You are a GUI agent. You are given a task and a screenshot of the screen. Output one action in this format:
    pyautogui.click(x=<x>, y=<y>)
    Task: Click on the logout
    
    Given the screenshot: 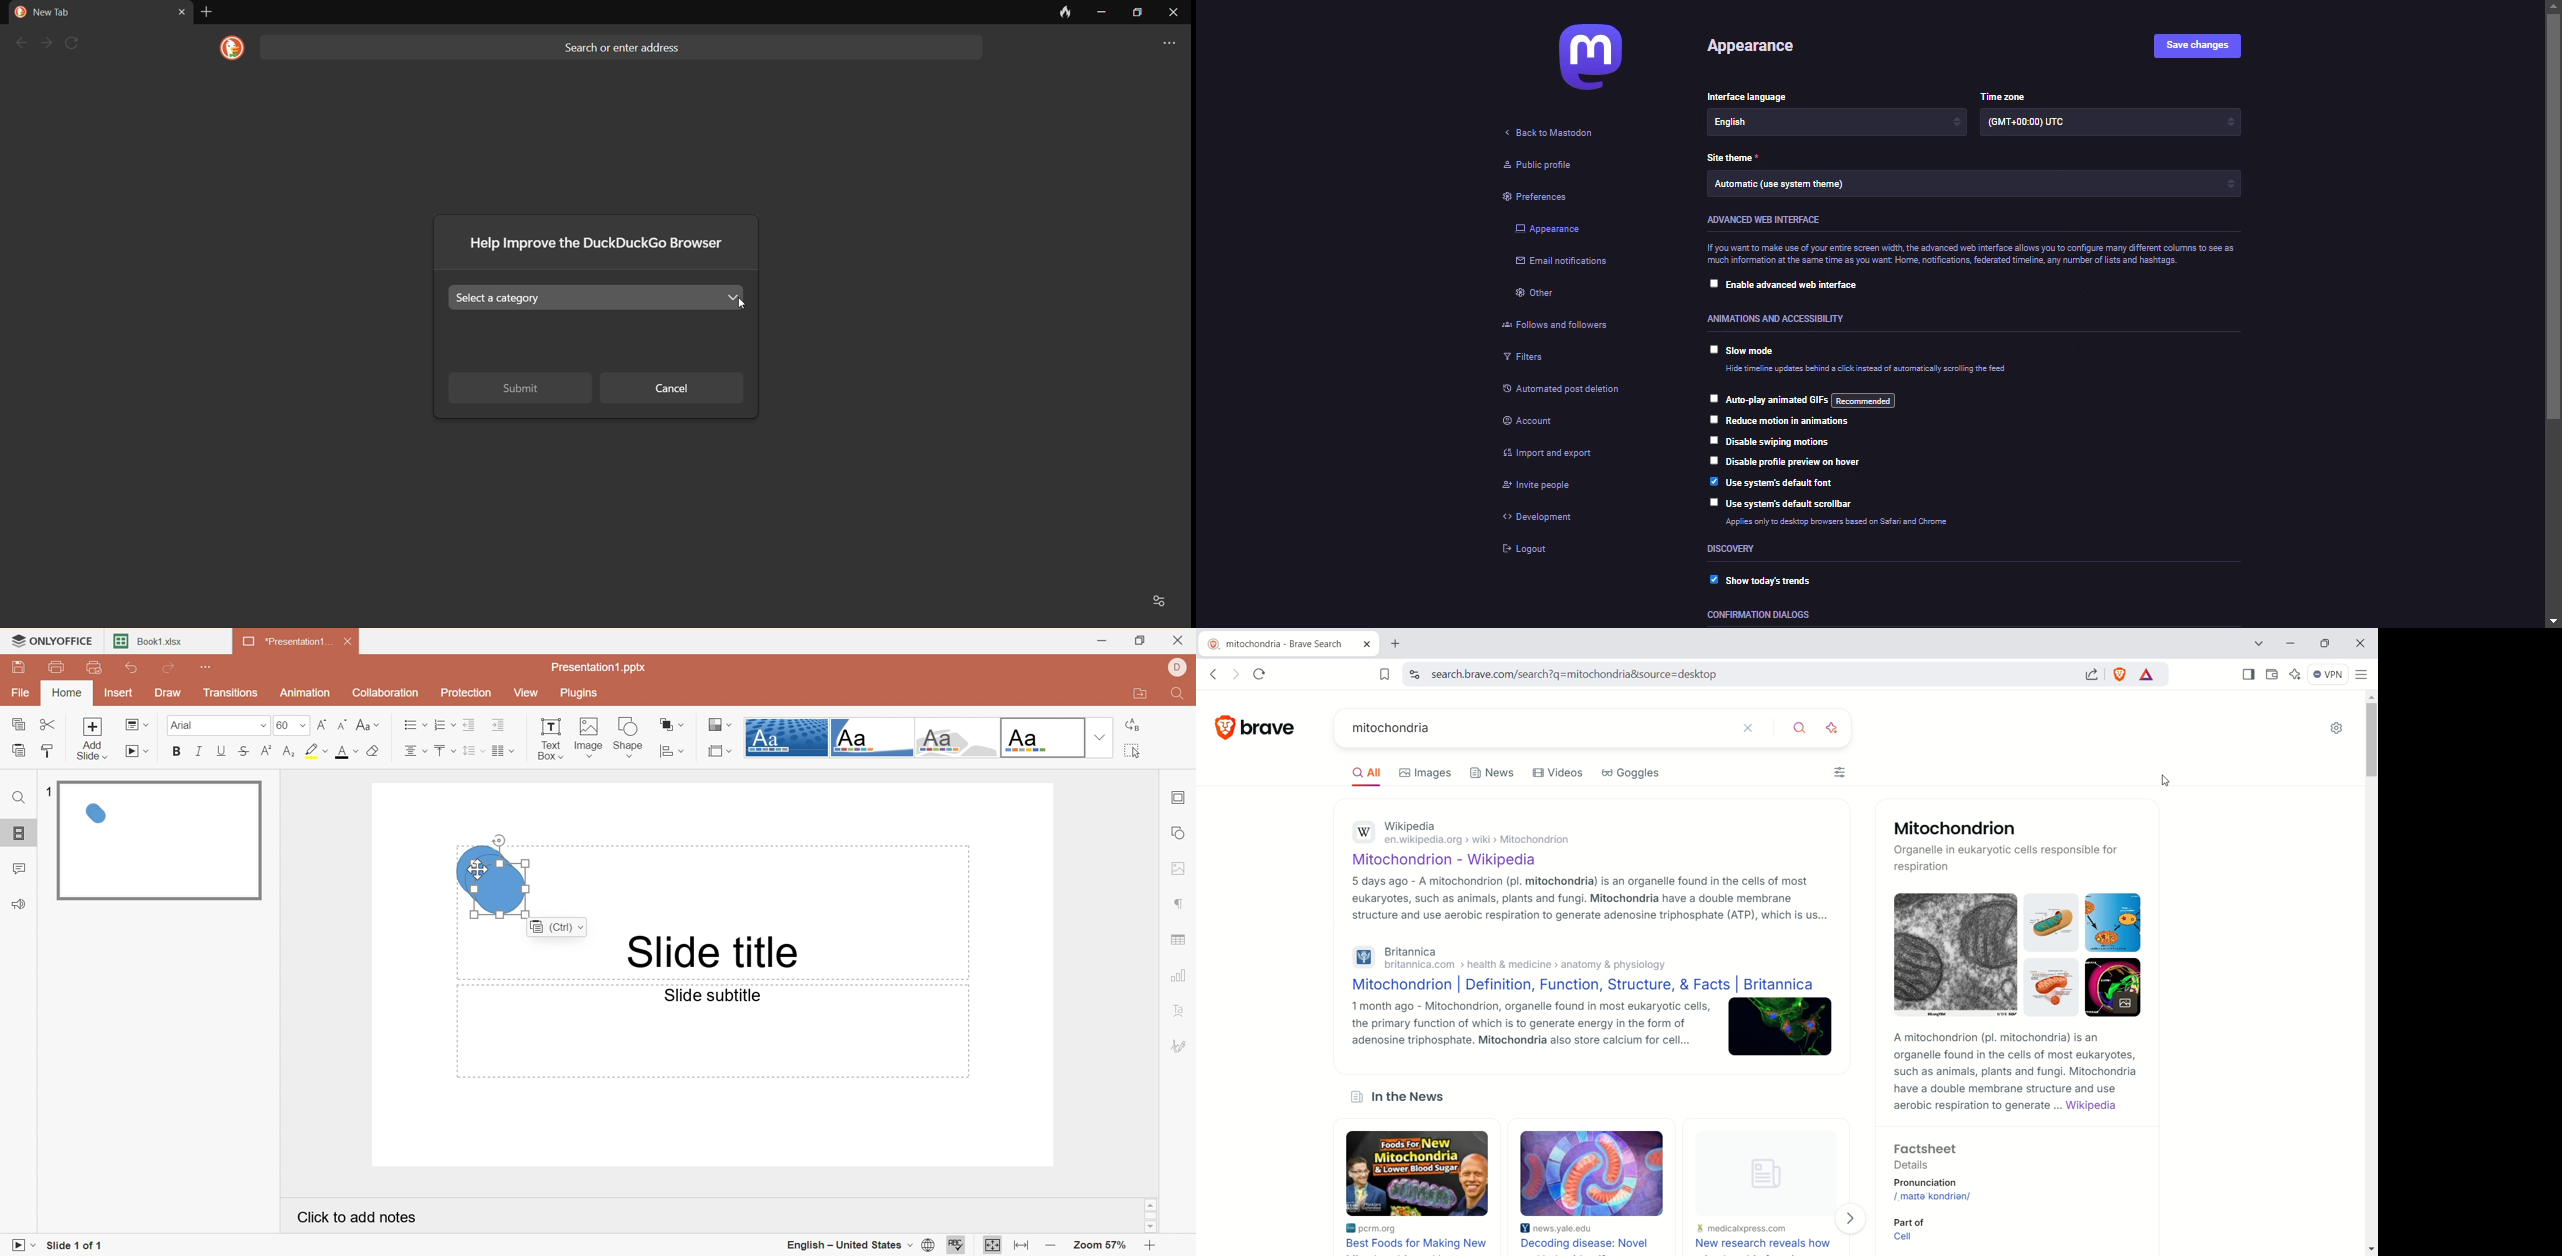 What is the action you would take?
    pyautogui.click(x=1531, y=554)
    